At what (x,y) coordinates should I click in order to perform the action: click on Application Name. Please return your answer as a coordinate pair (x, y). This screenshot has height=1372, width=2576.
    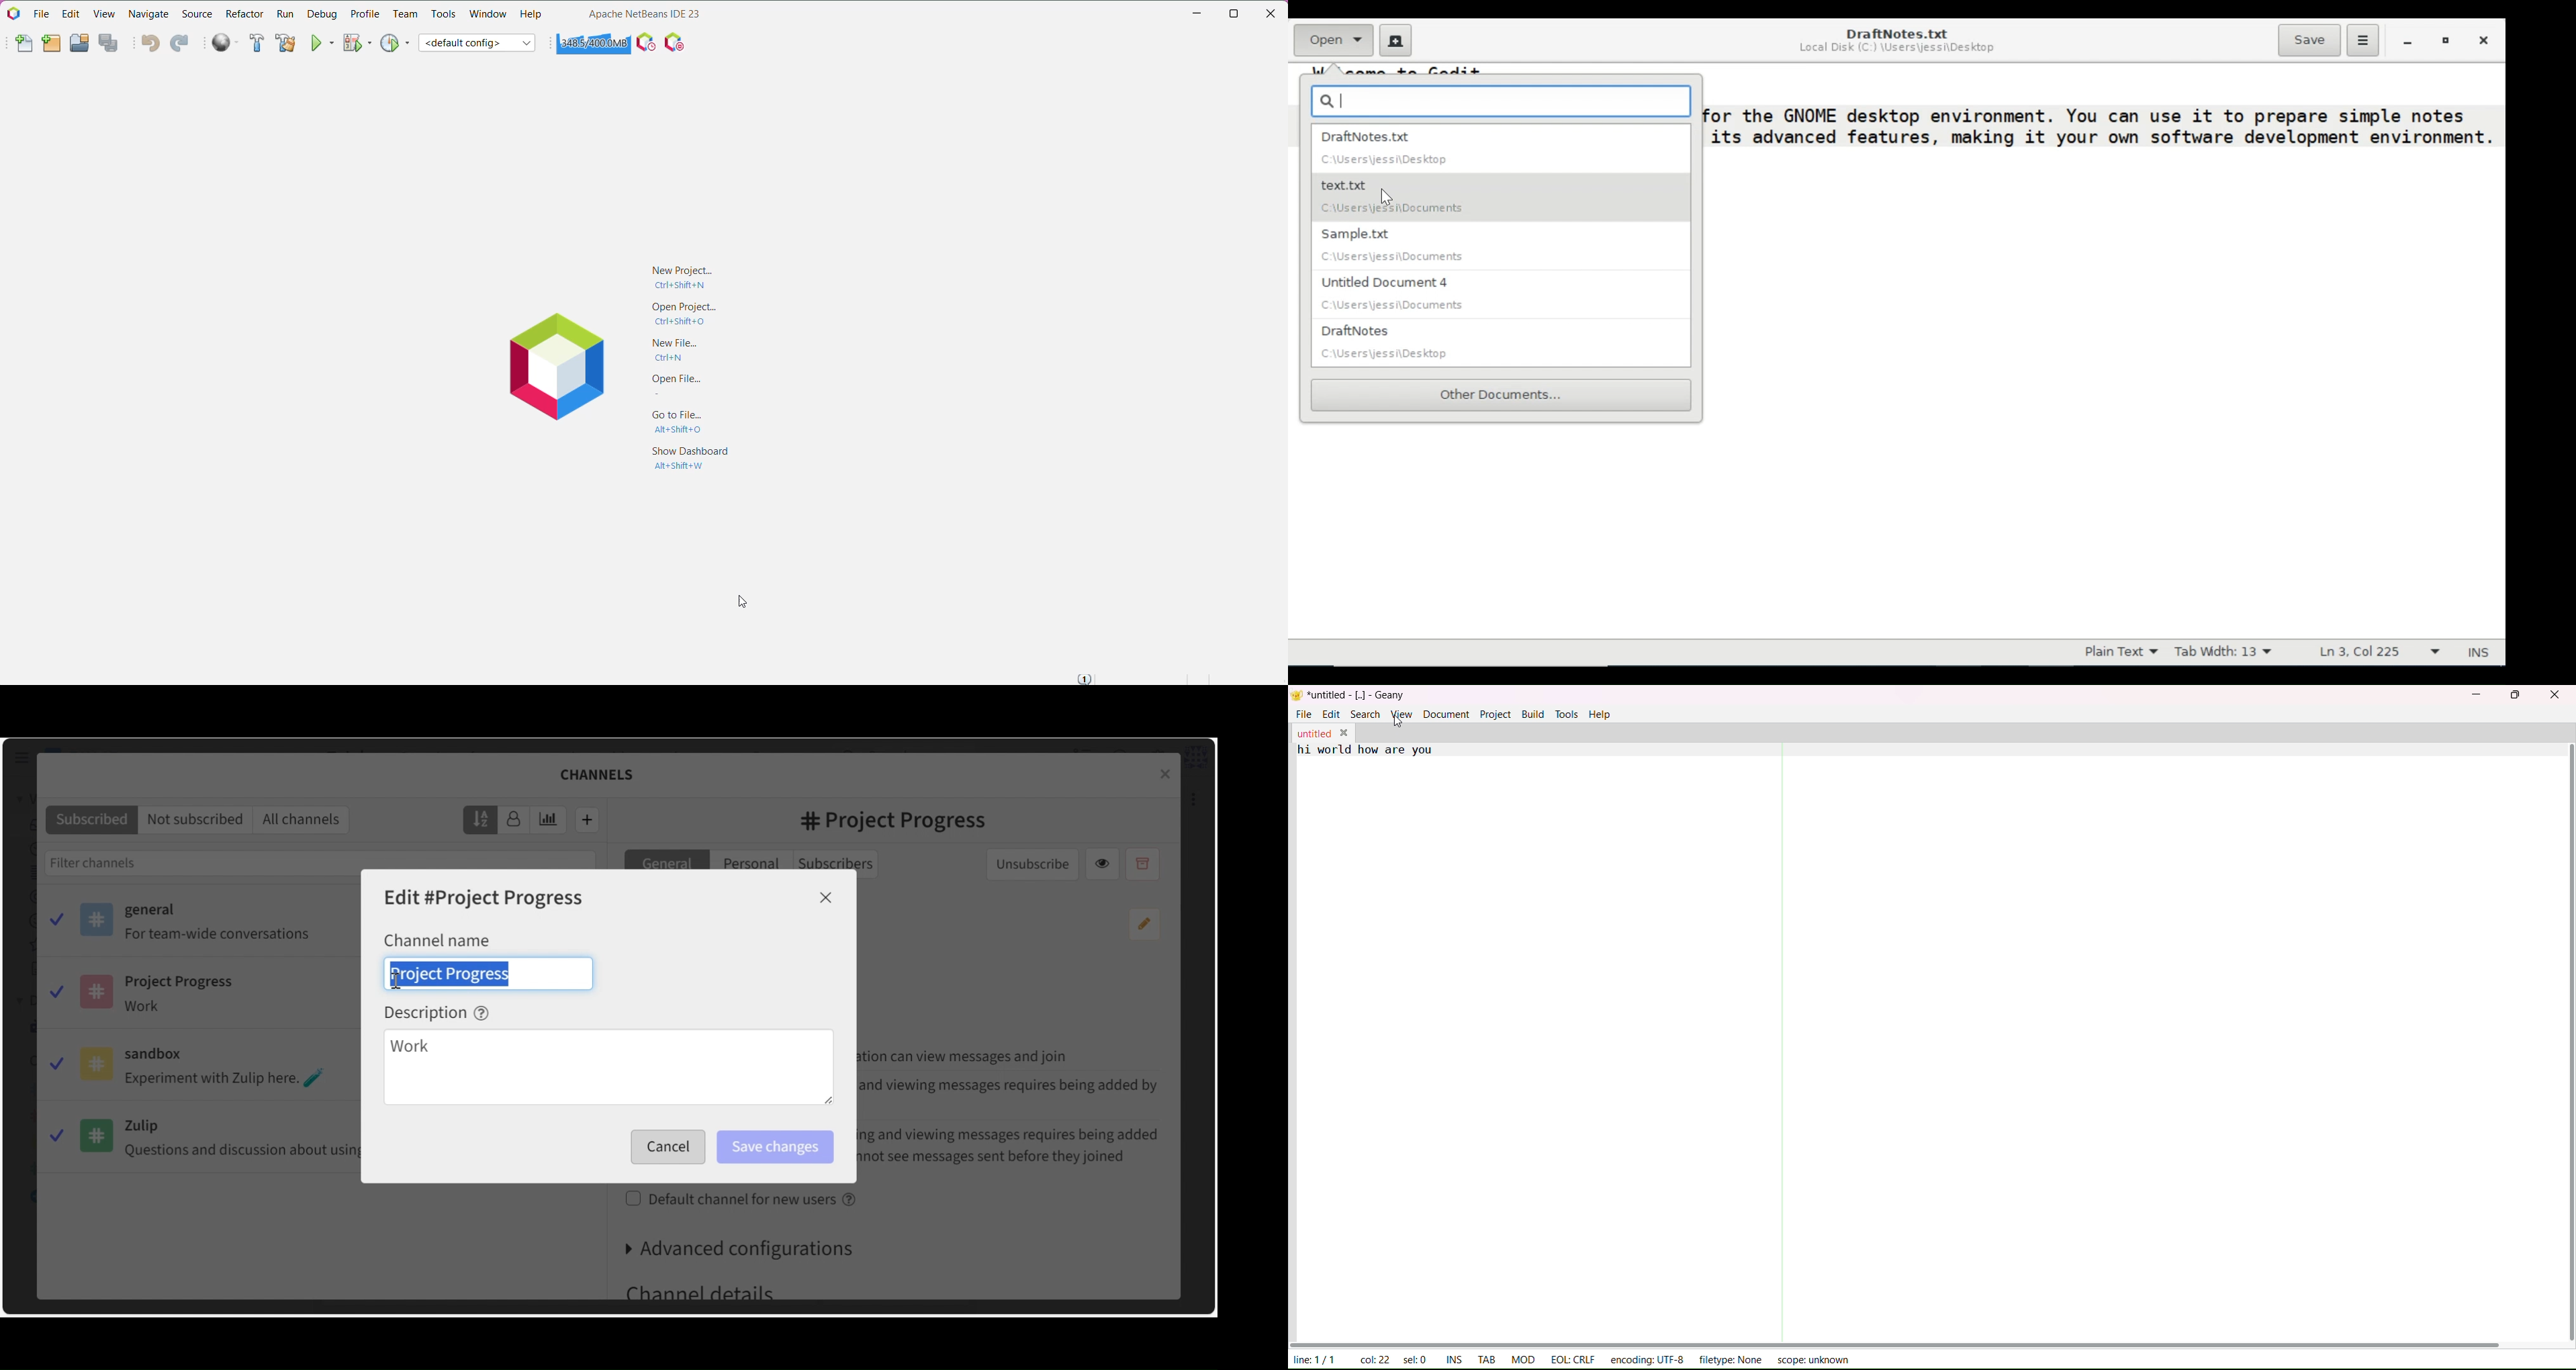
    Looking at the image, I should click on (644, 13).